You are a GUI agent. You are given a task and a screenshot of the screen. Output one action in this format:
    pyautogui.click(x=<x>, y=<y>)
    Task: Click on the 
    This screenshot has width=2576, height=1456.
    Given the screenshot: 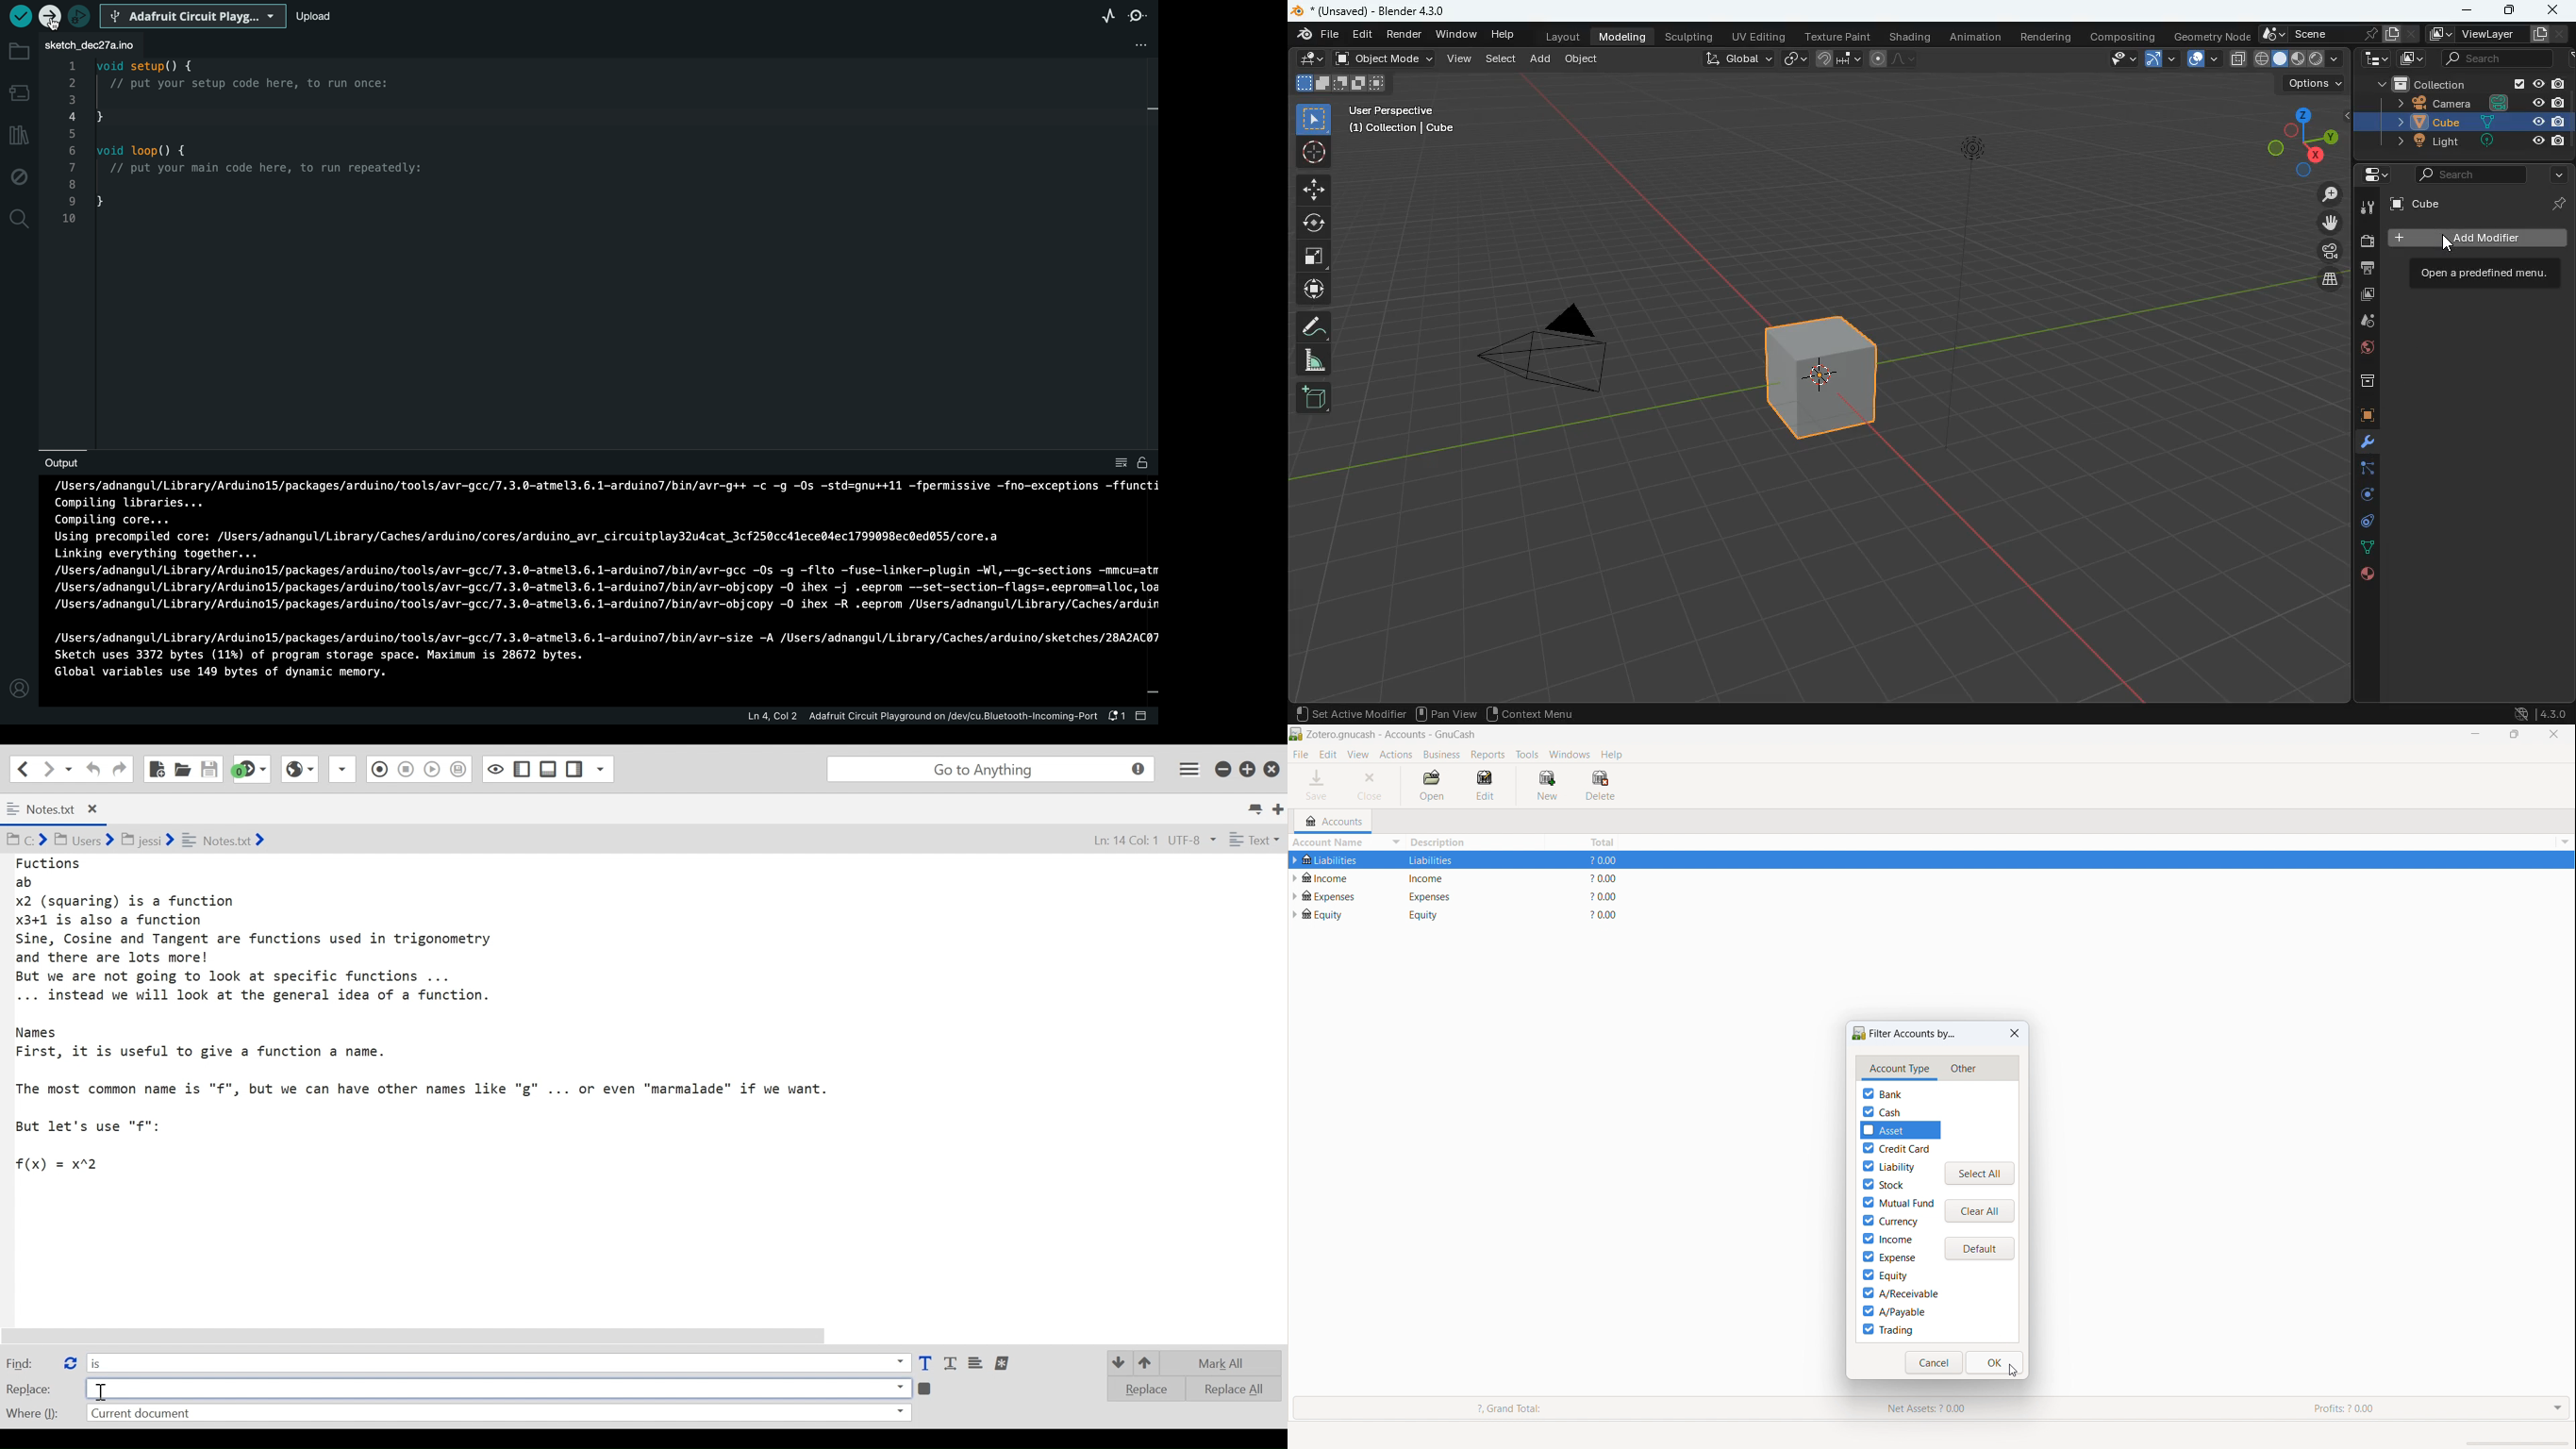 What is the action you would take?
    pyautogui.click(x=1353, y=712)
    